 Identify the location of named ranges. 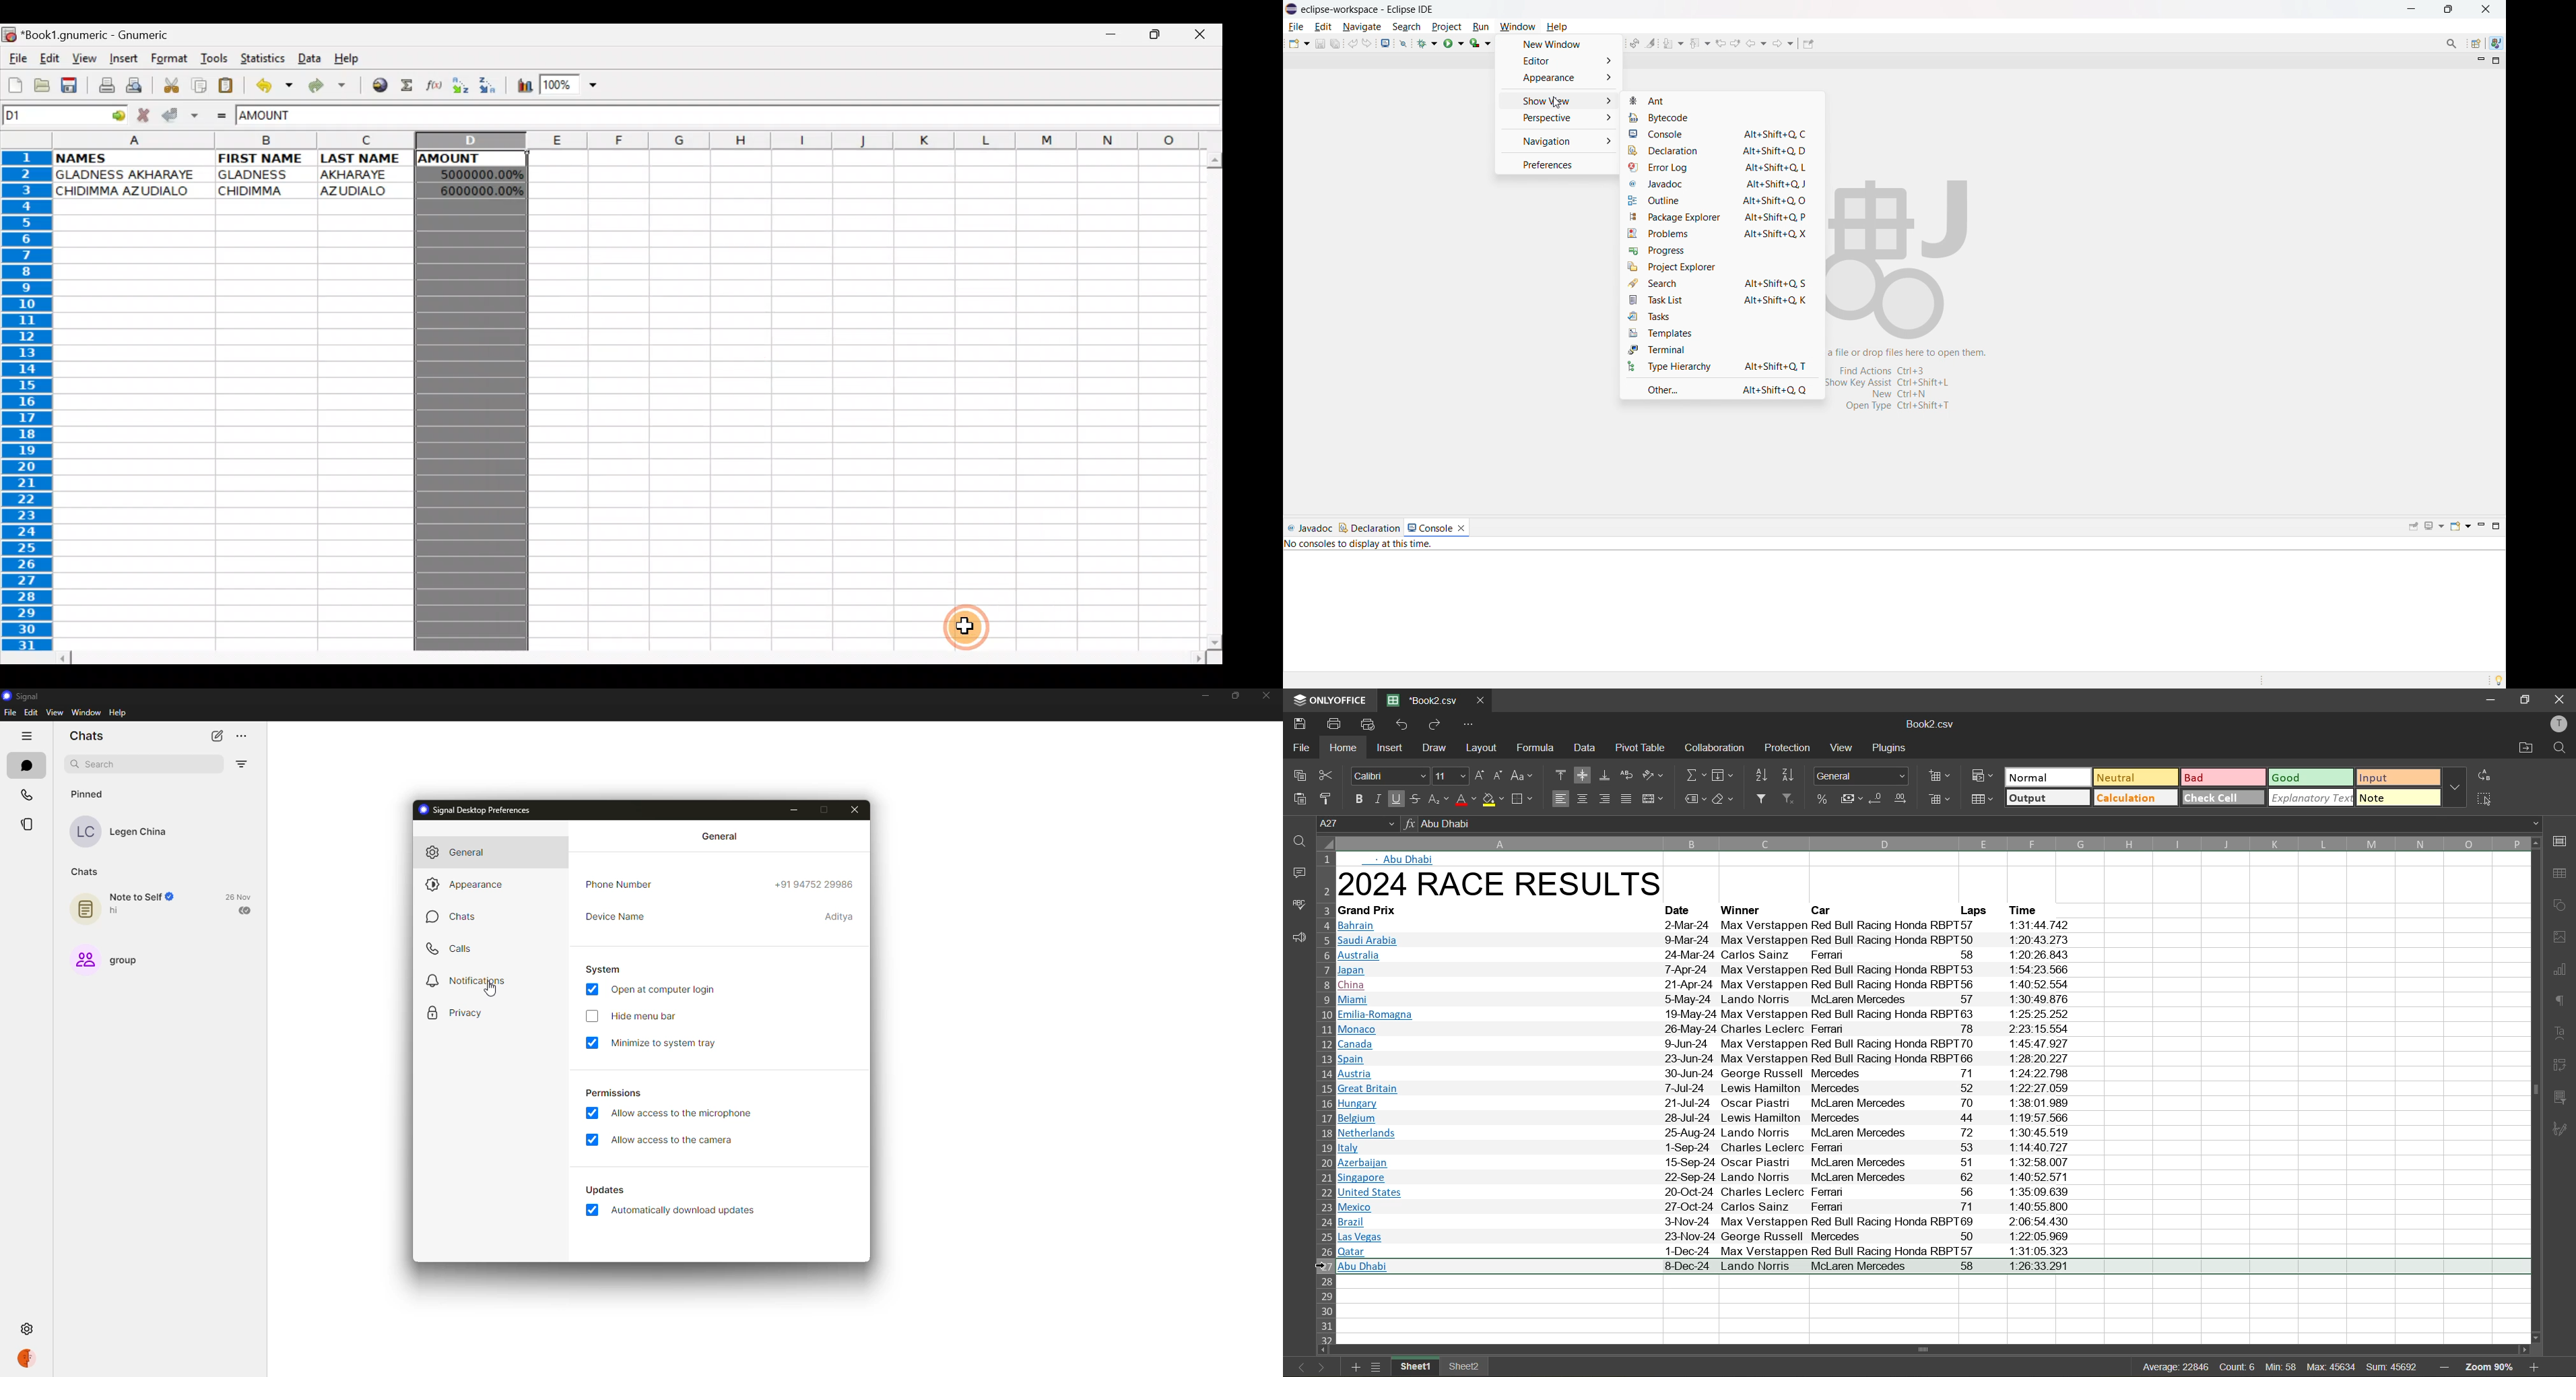
(1695, 798).